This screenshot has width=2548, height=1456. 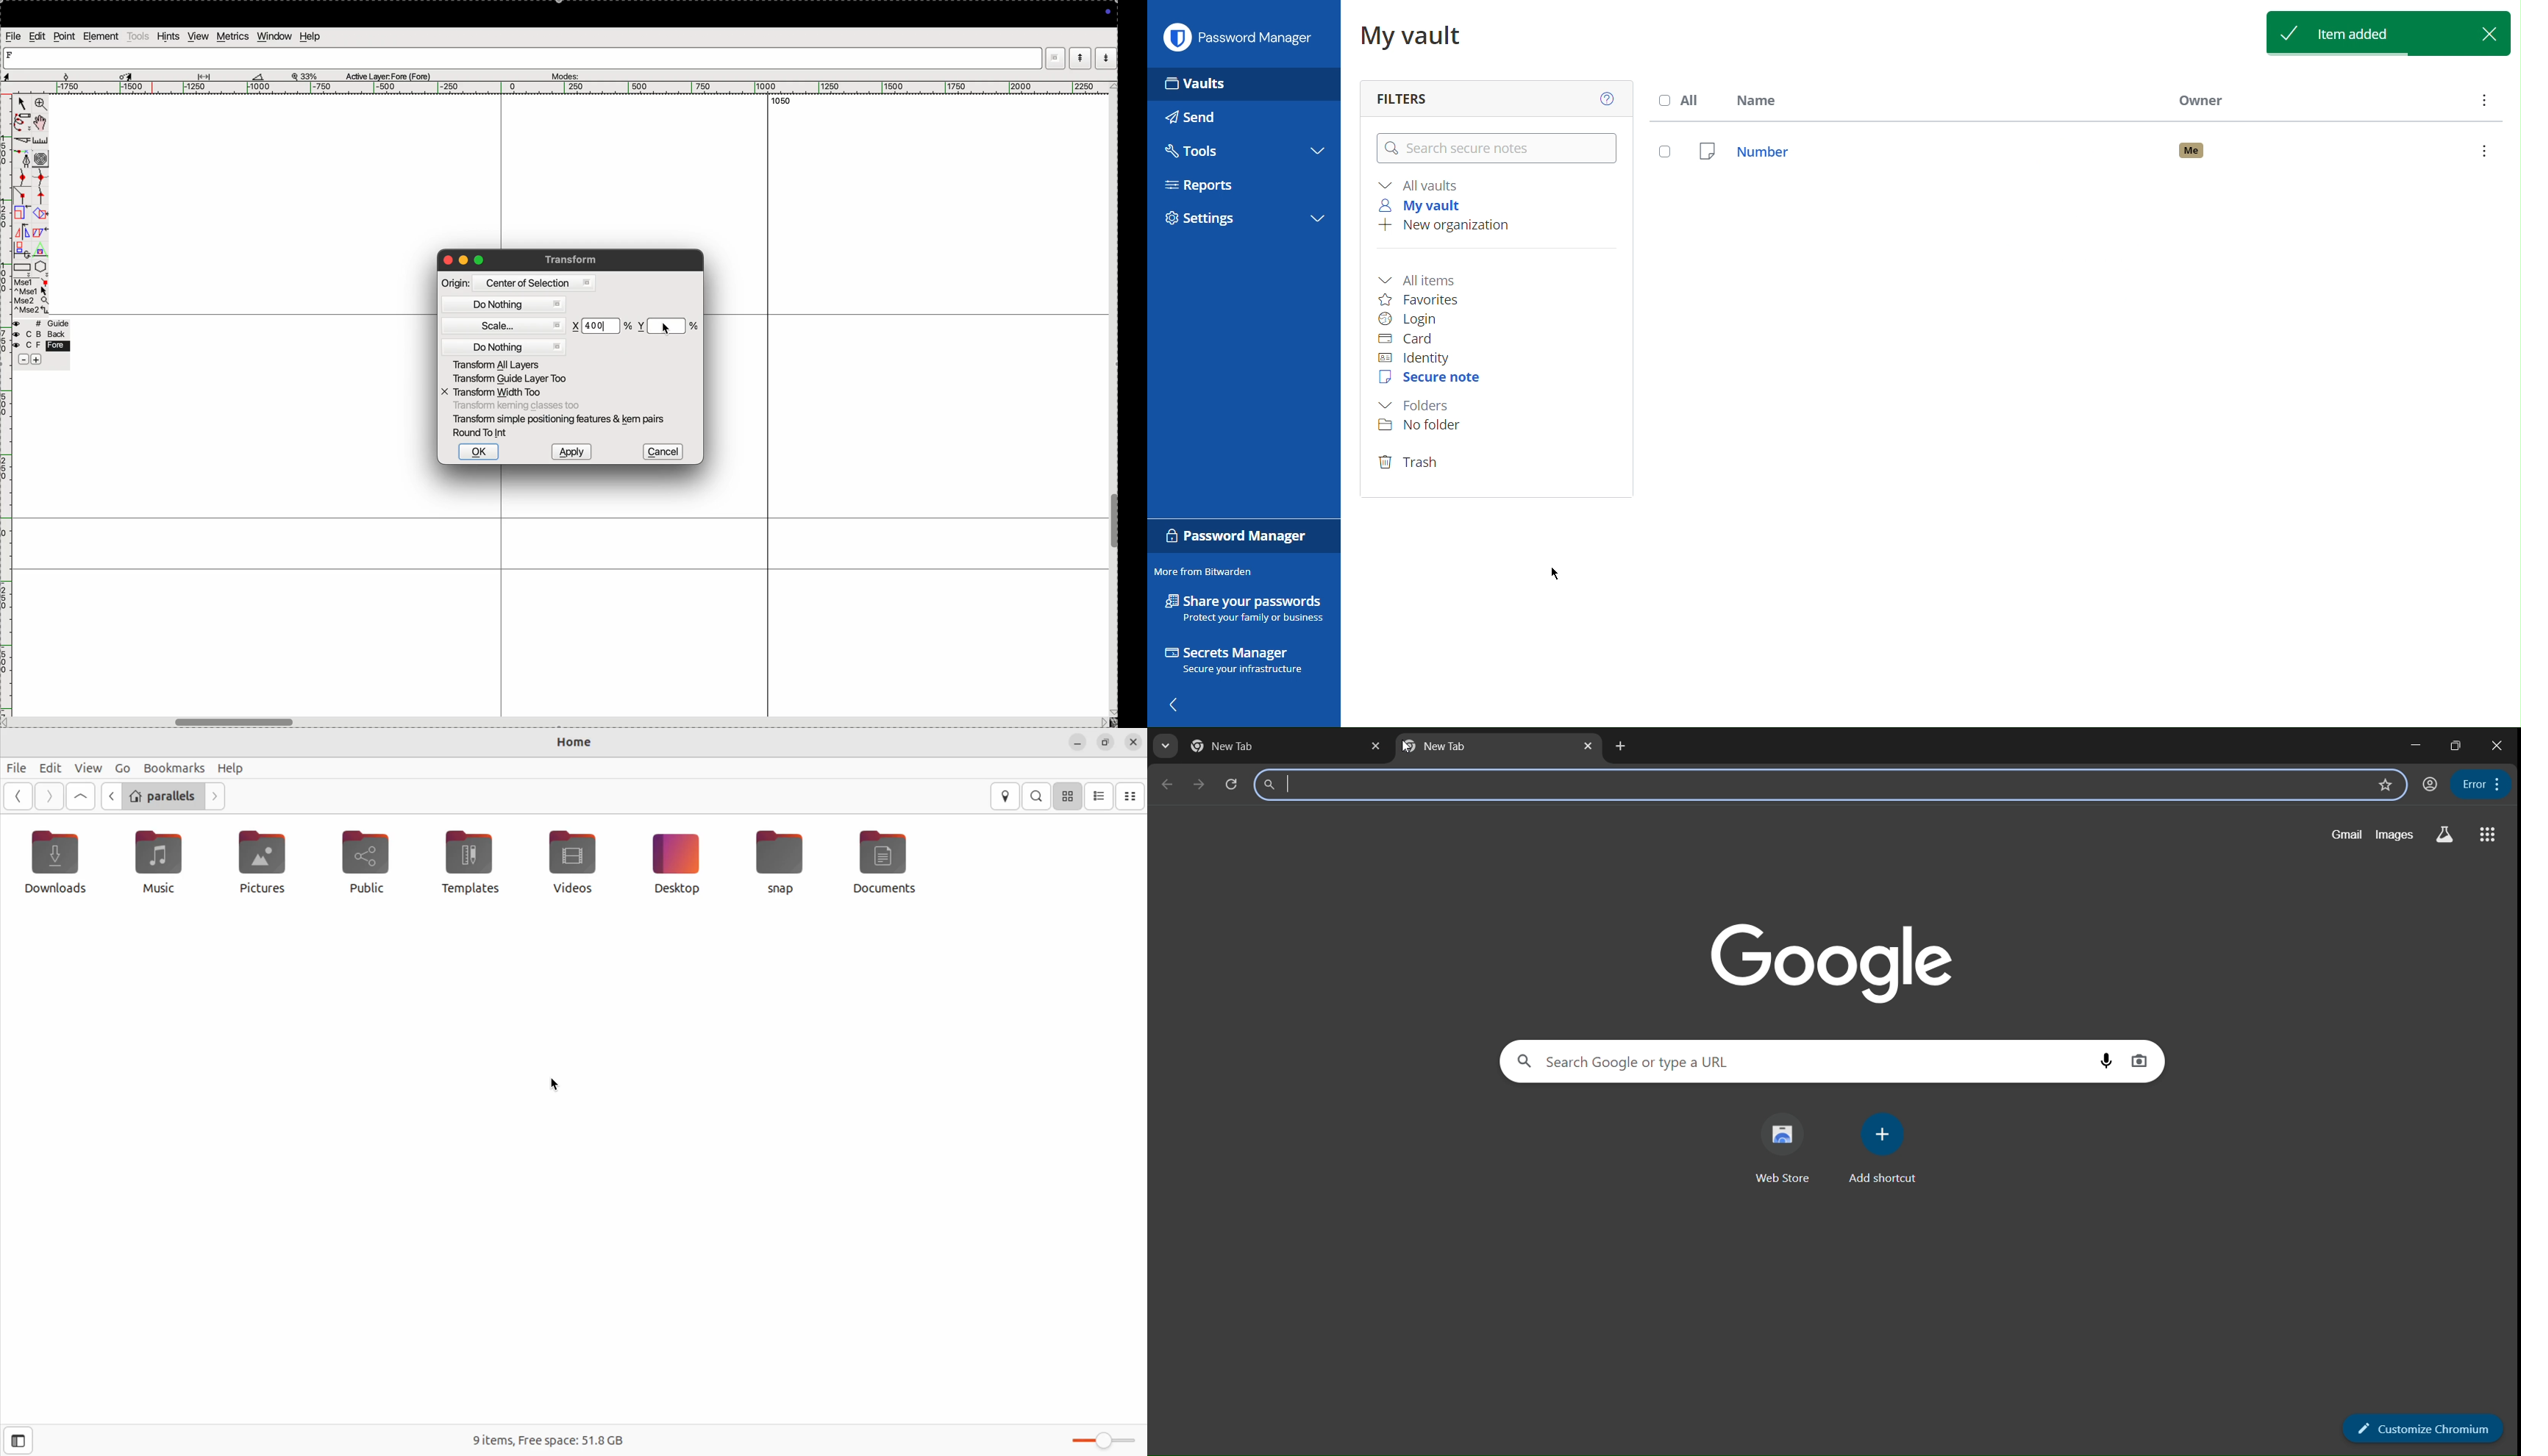 What do you see at coordinates (663, 451) in the screenshot?
I see `cancel` at bounding box center [663, 451].